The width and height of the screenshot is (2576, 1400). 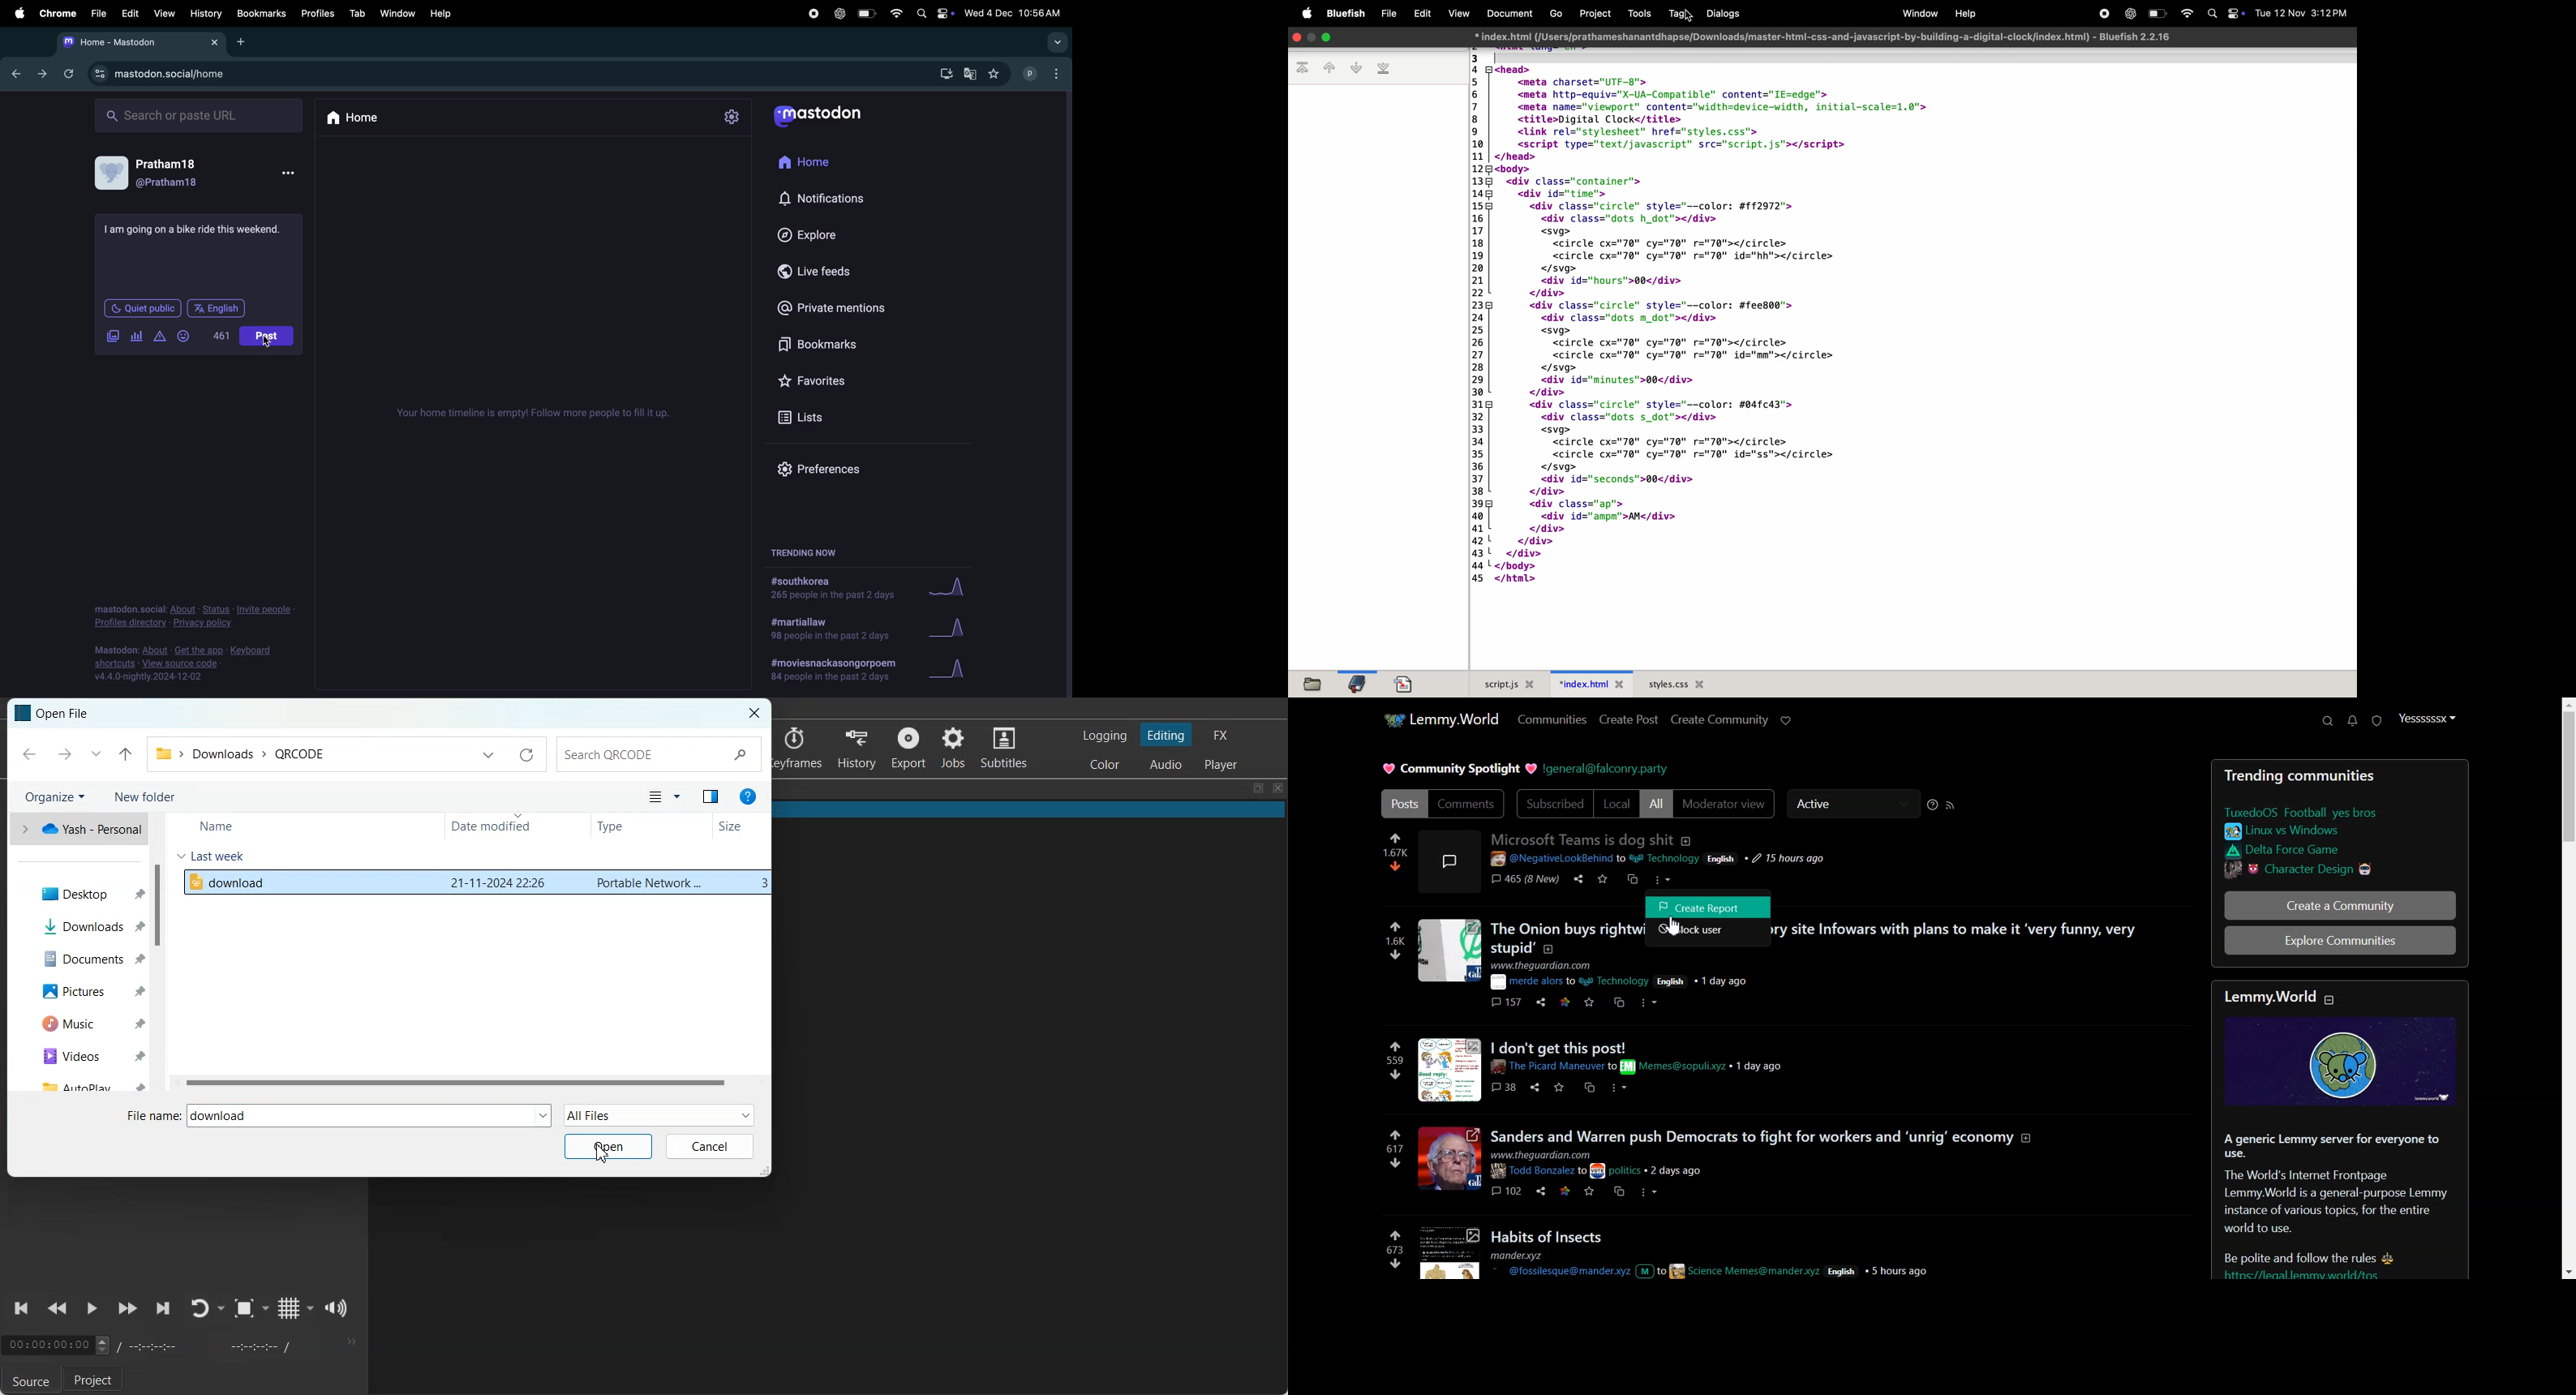 What do you see at coordinates (86, 991) in the screenshot?
I see `Pictures` at bounding box center [86, 991].